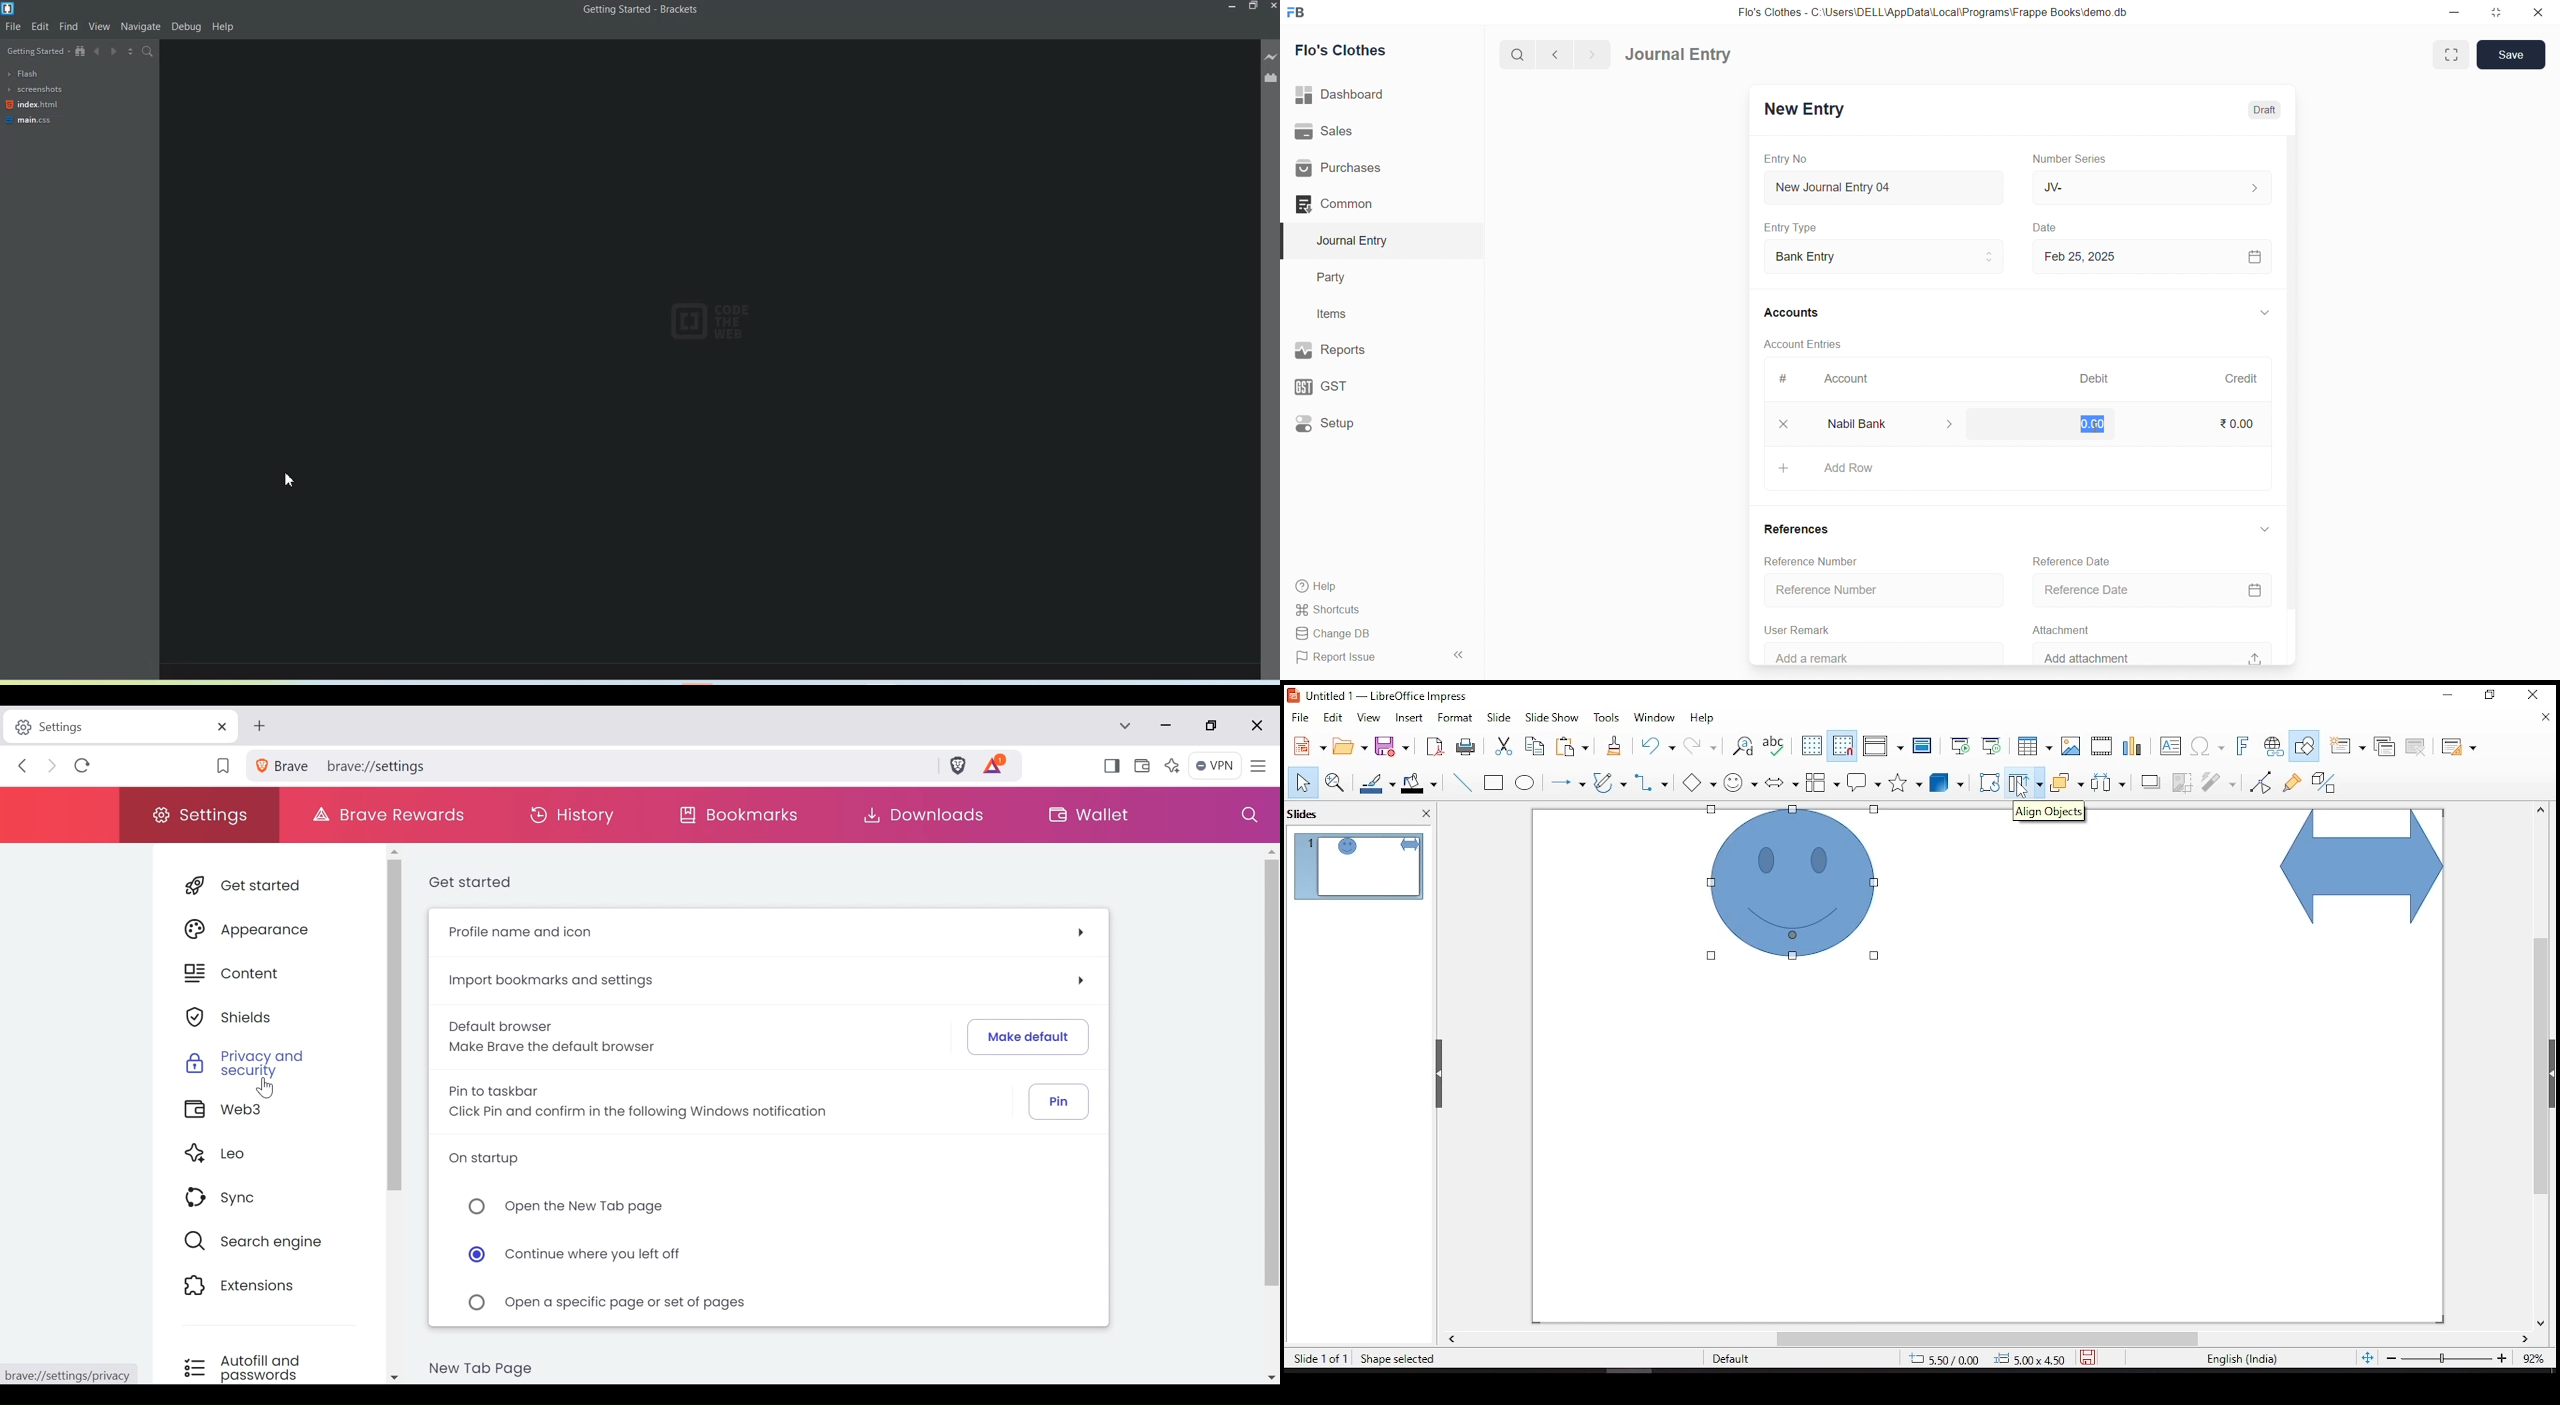  What do you see at coordinates (99, 26) in the screenshot?
I see `View` at bounding box center [99, 26].